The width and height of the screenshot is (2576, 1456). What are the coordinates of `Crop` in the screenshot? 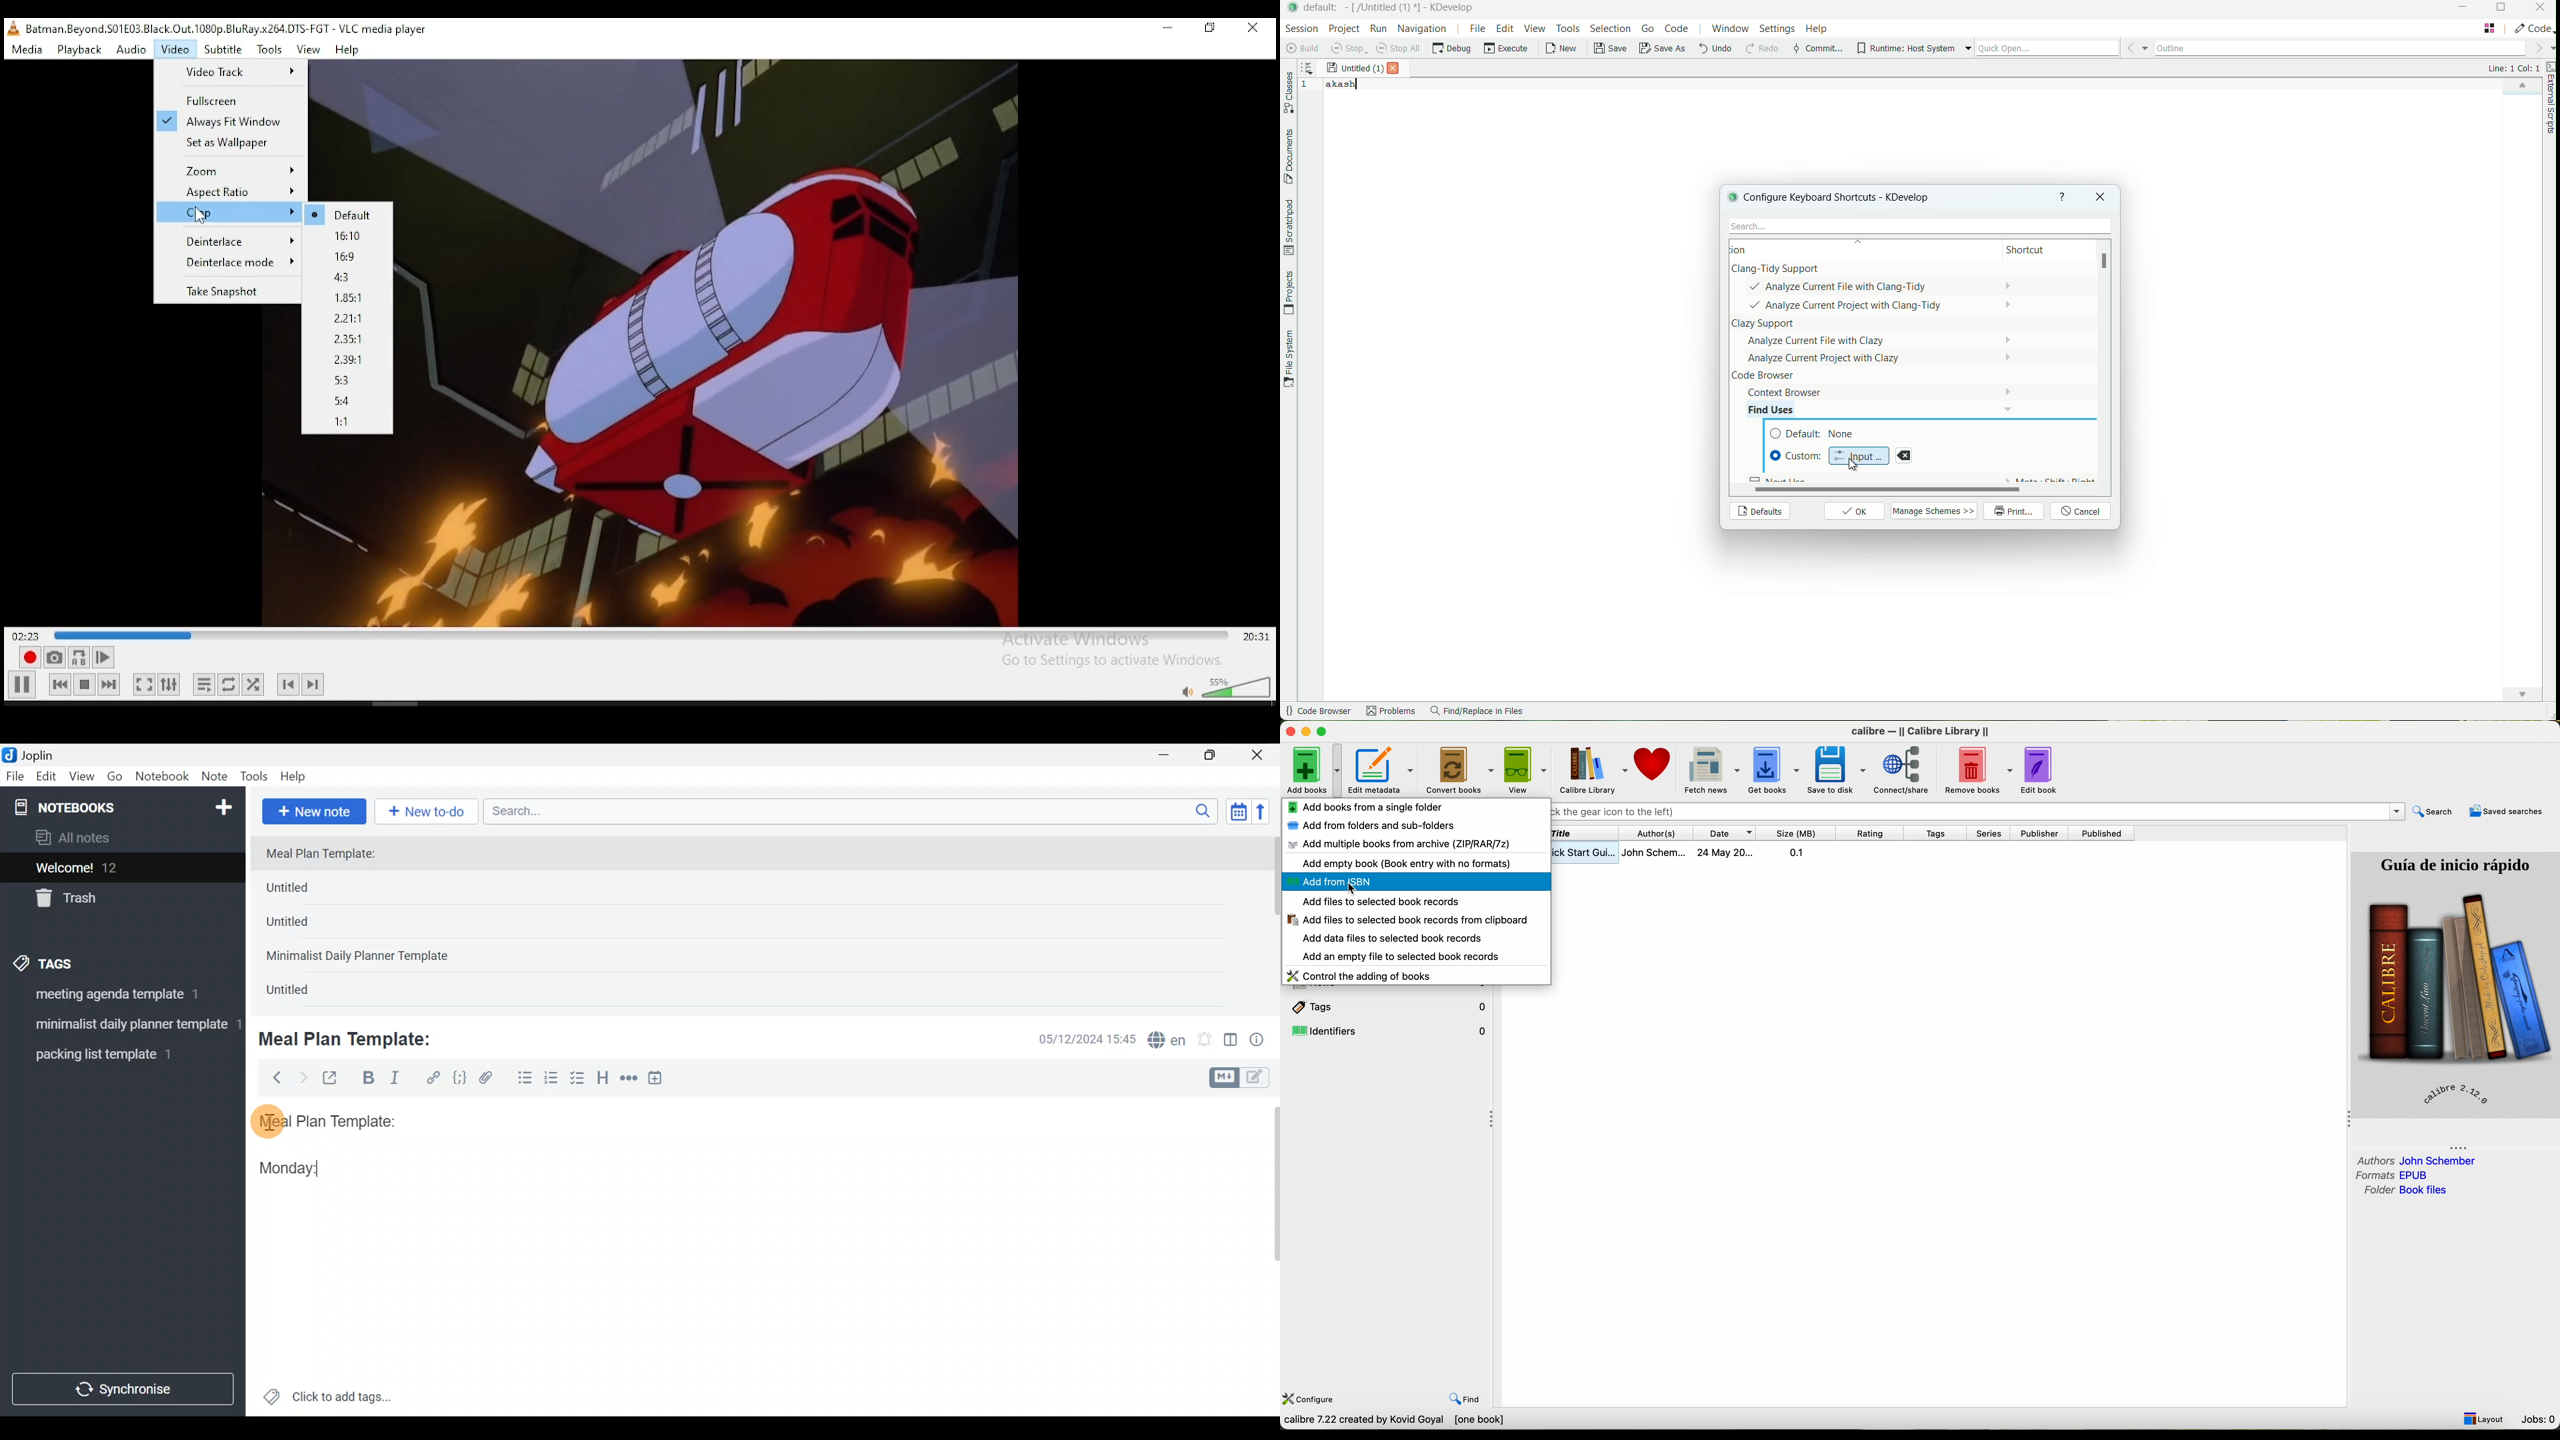 It's located at (230, 213).